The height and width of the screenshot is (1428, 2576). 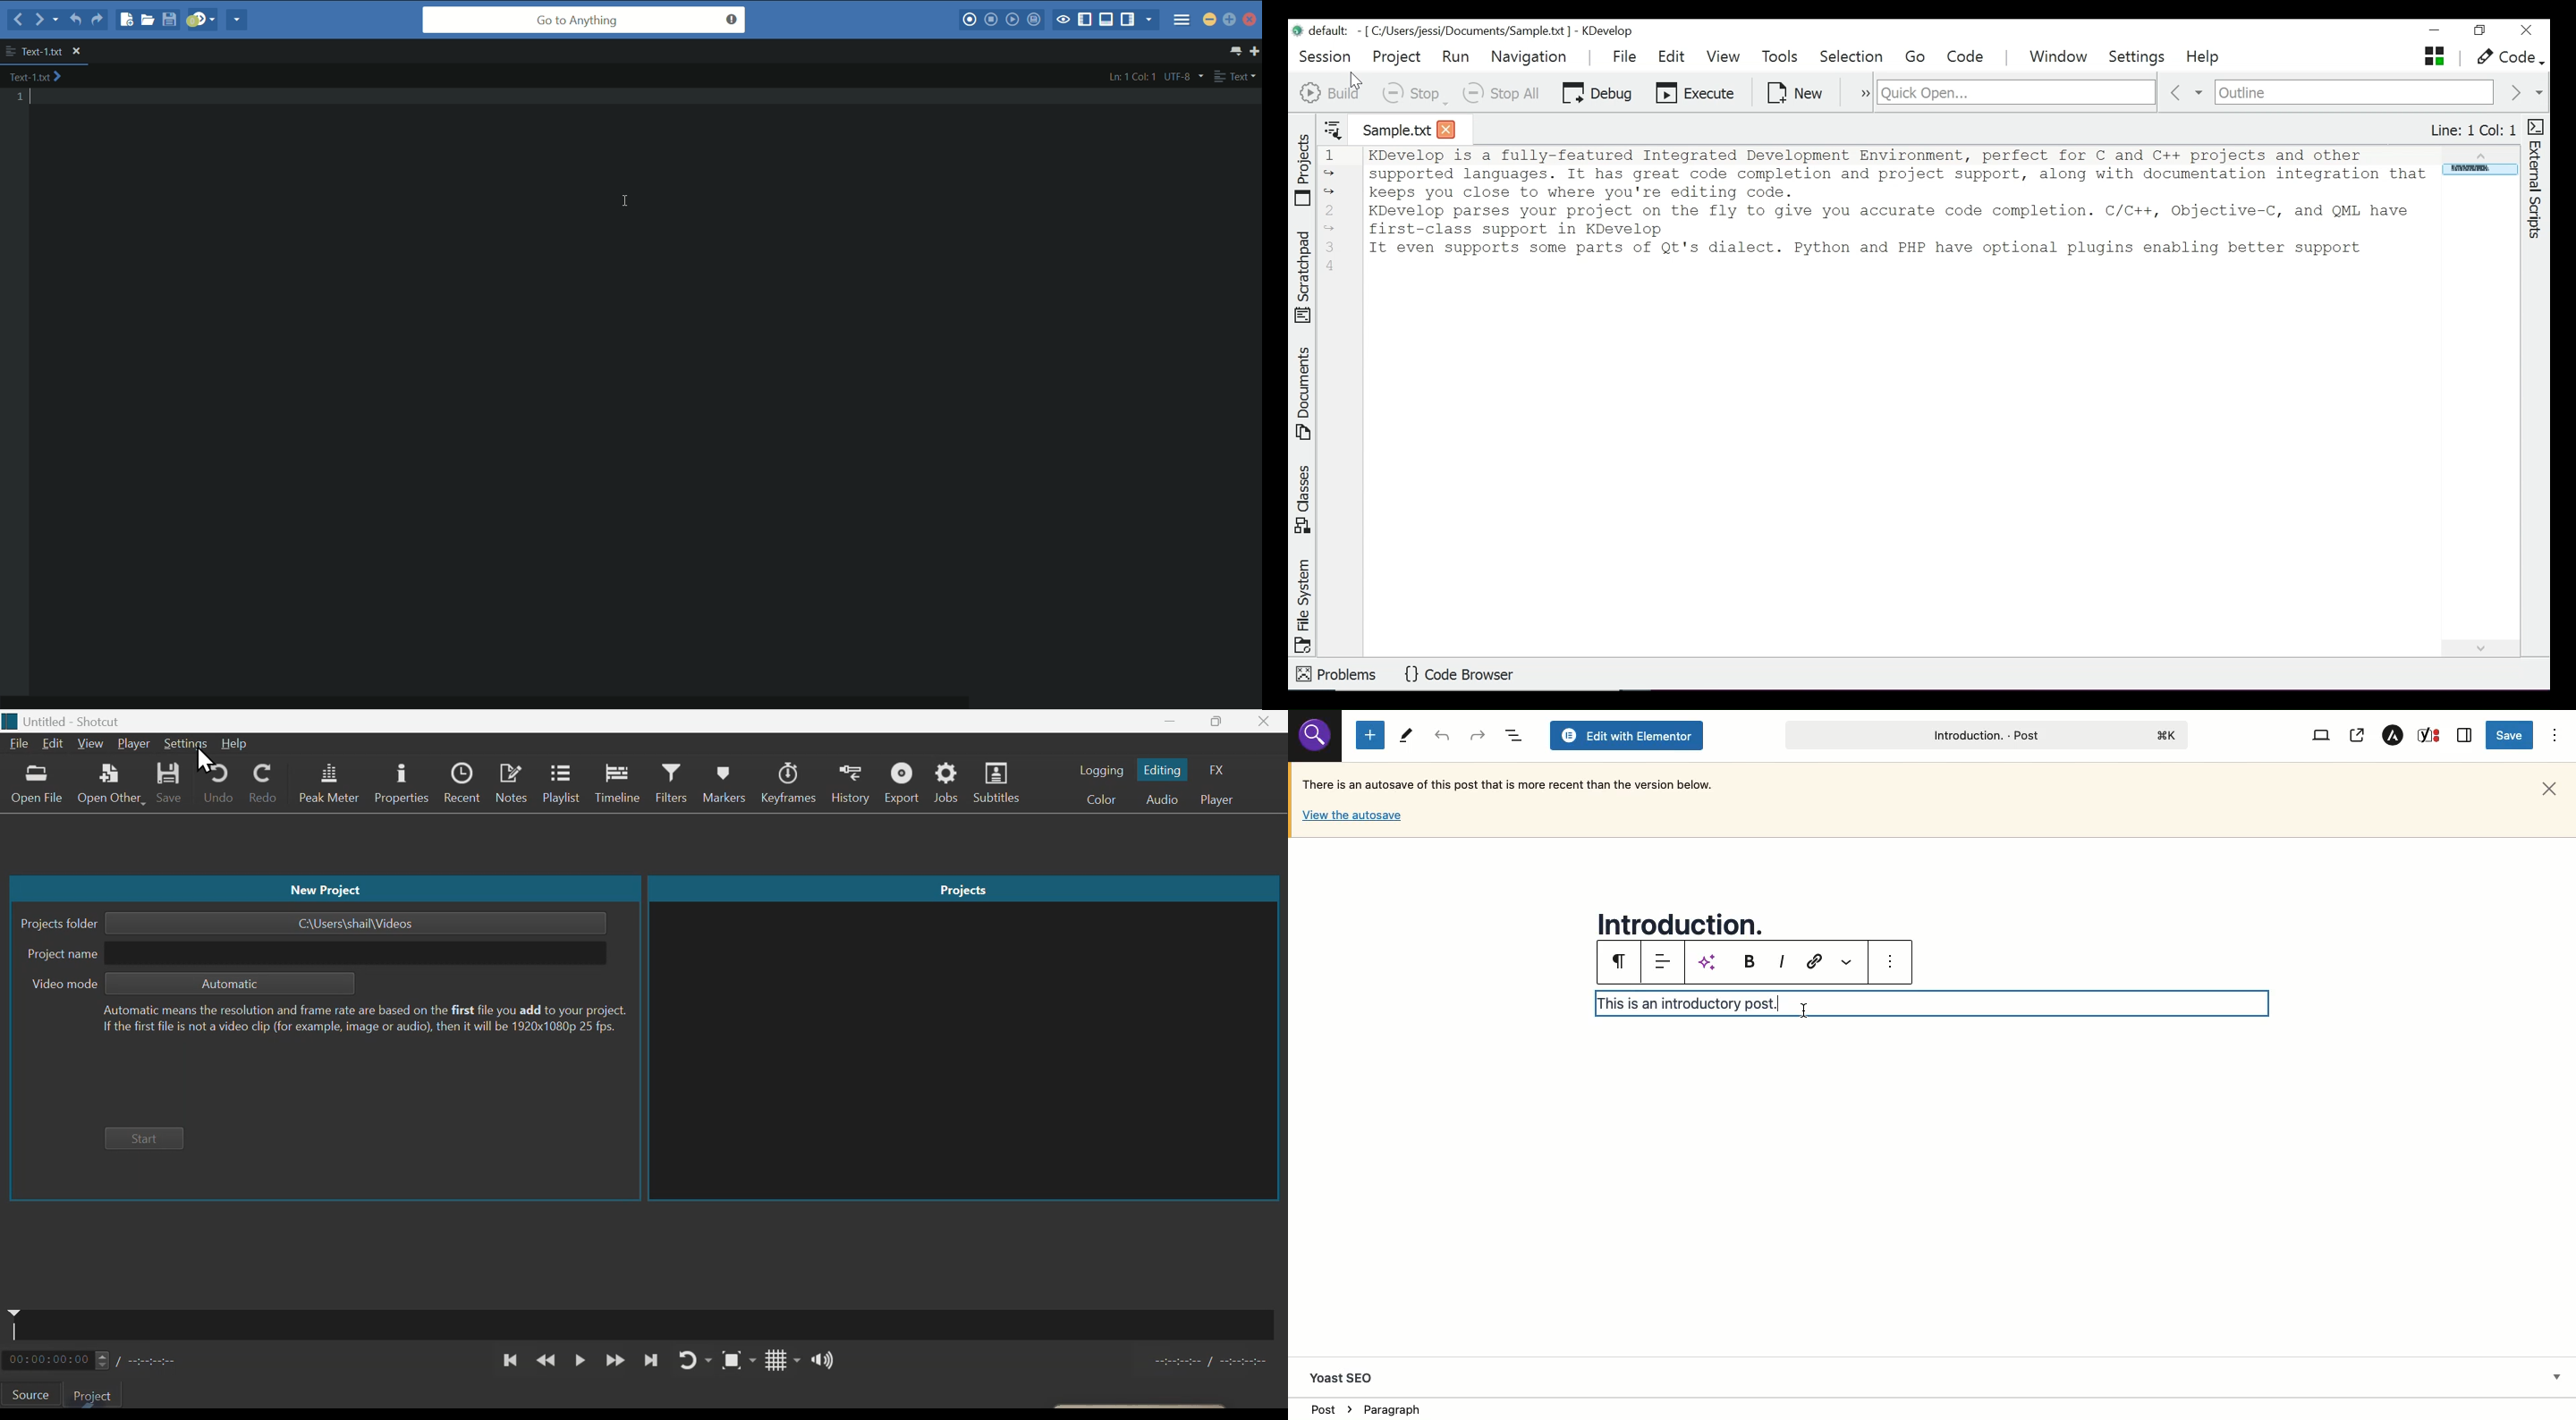 What do you see at coordinates (149, 19) in the screenshot?
I see `open file` at bounding box center [149, 19].